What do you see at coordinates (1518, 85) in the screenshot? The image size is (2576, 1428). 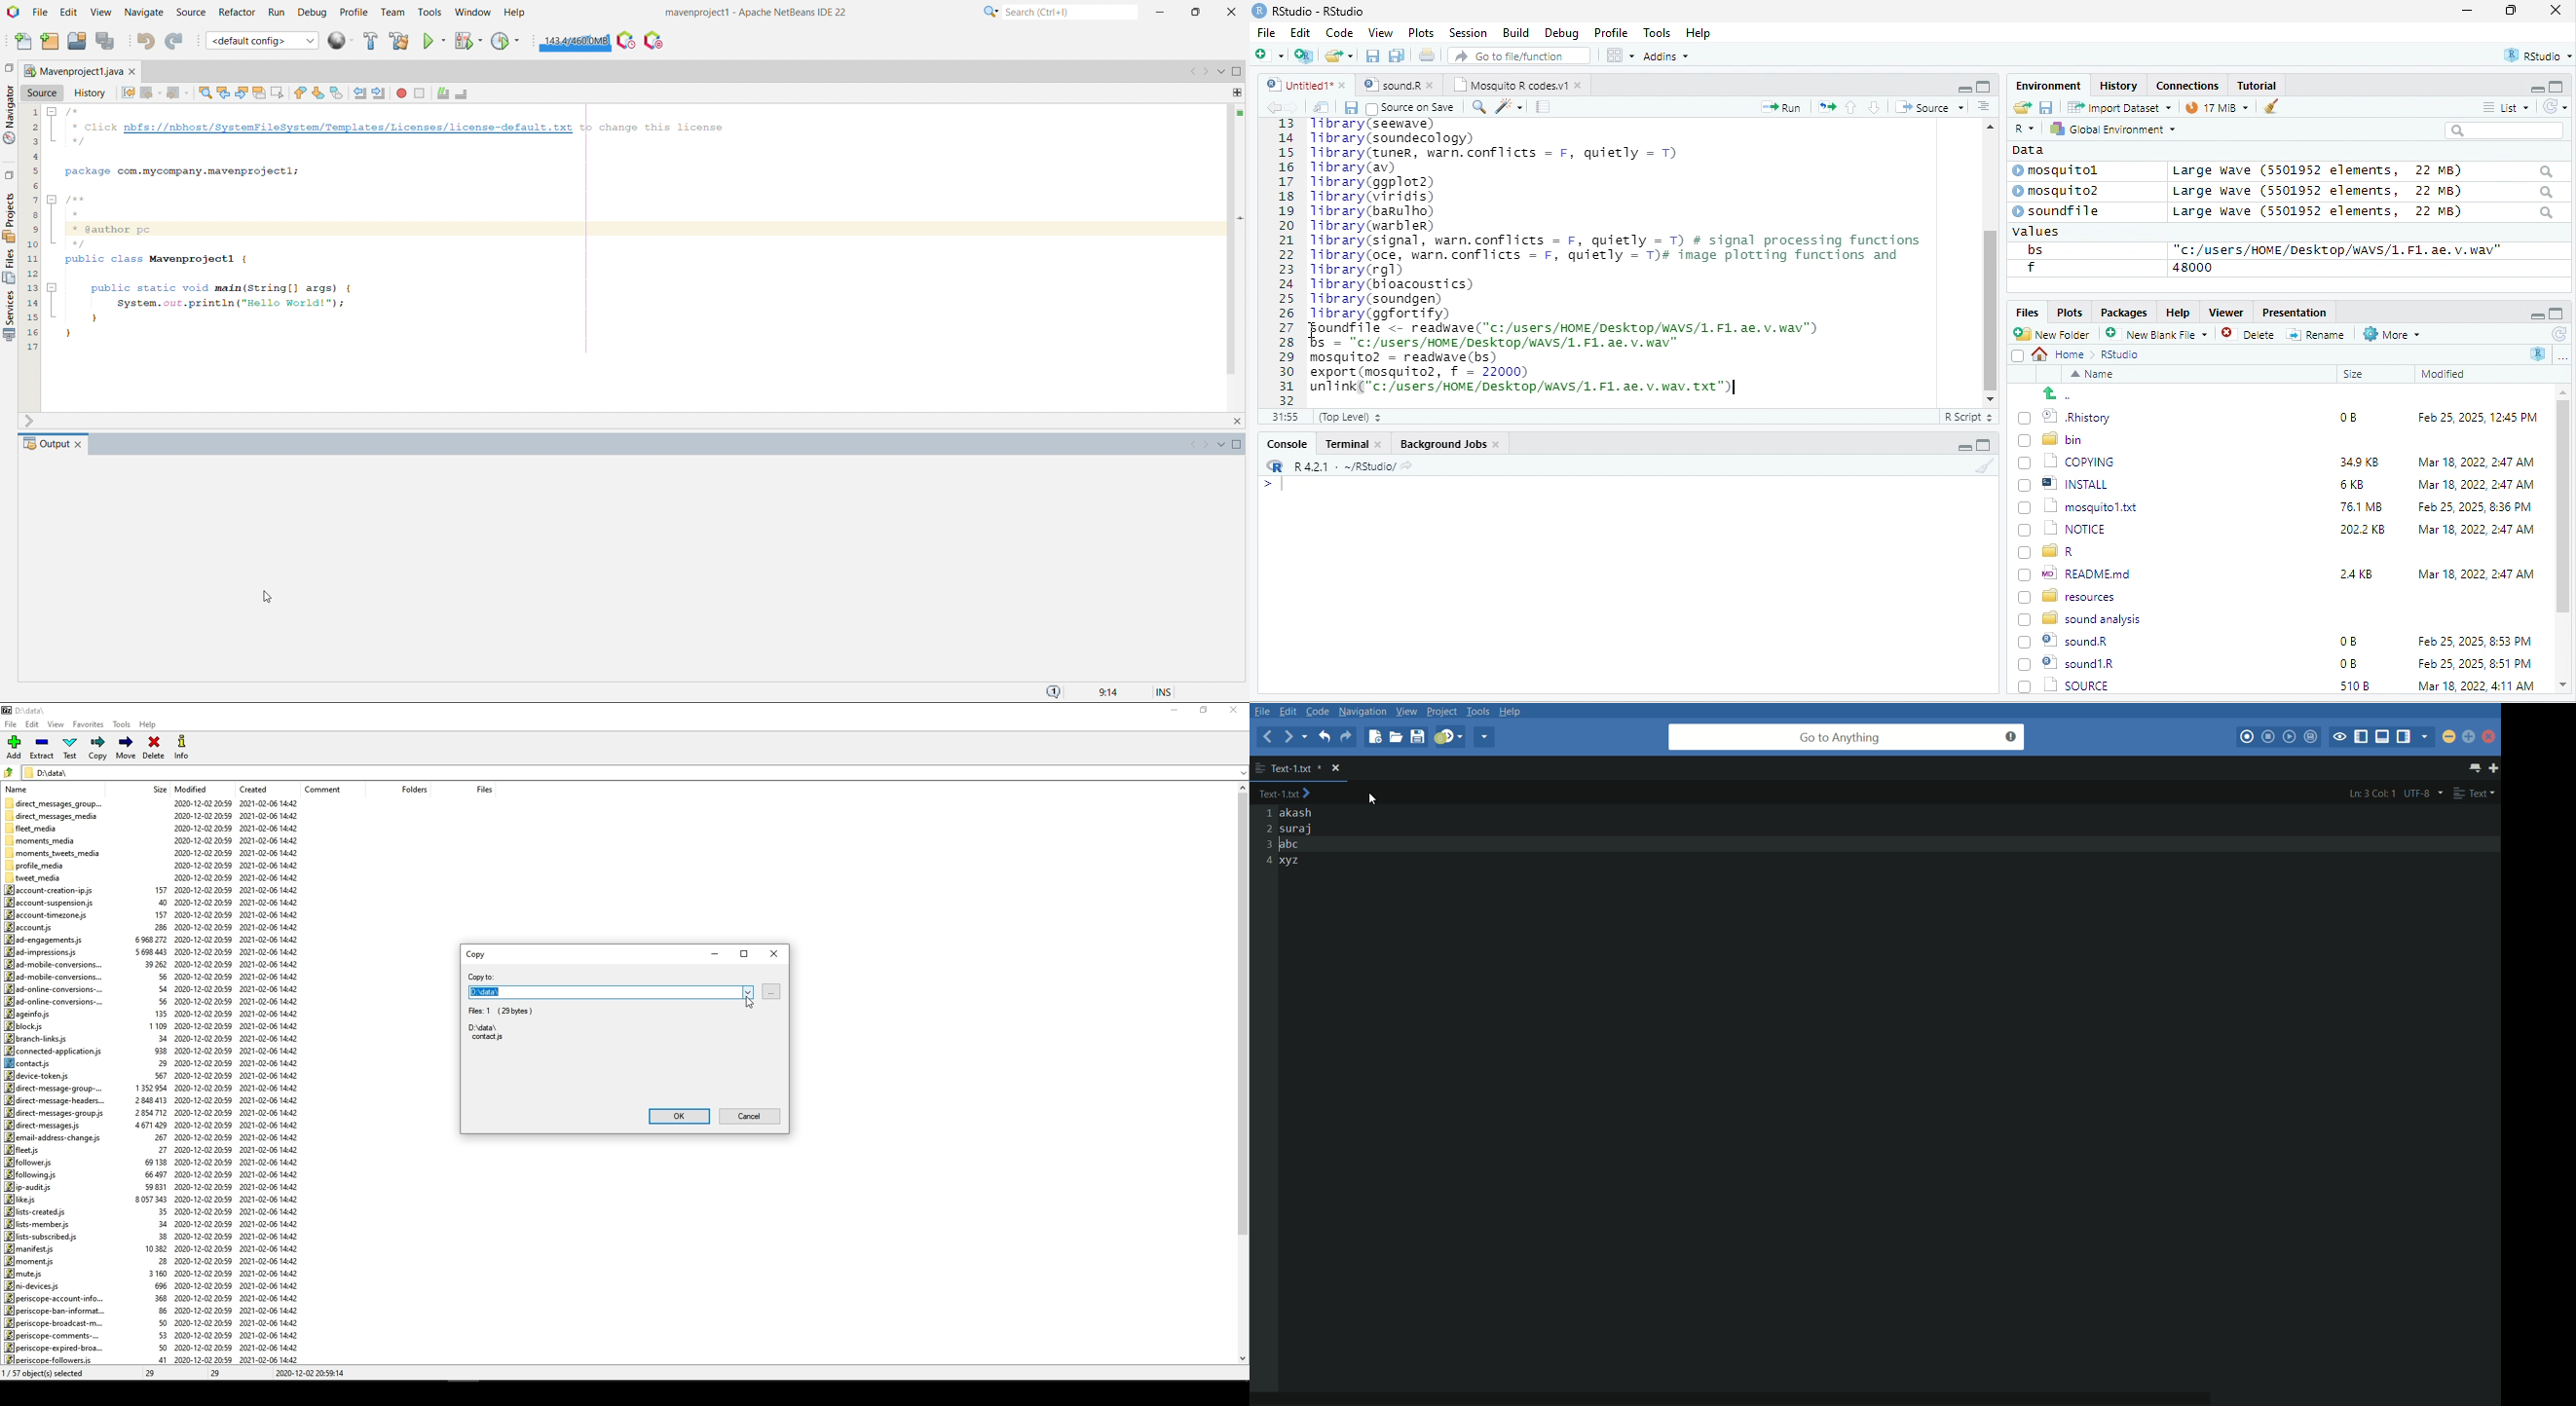 I see `Mosquito R codes.v1` at bounding box center [1518, 85].